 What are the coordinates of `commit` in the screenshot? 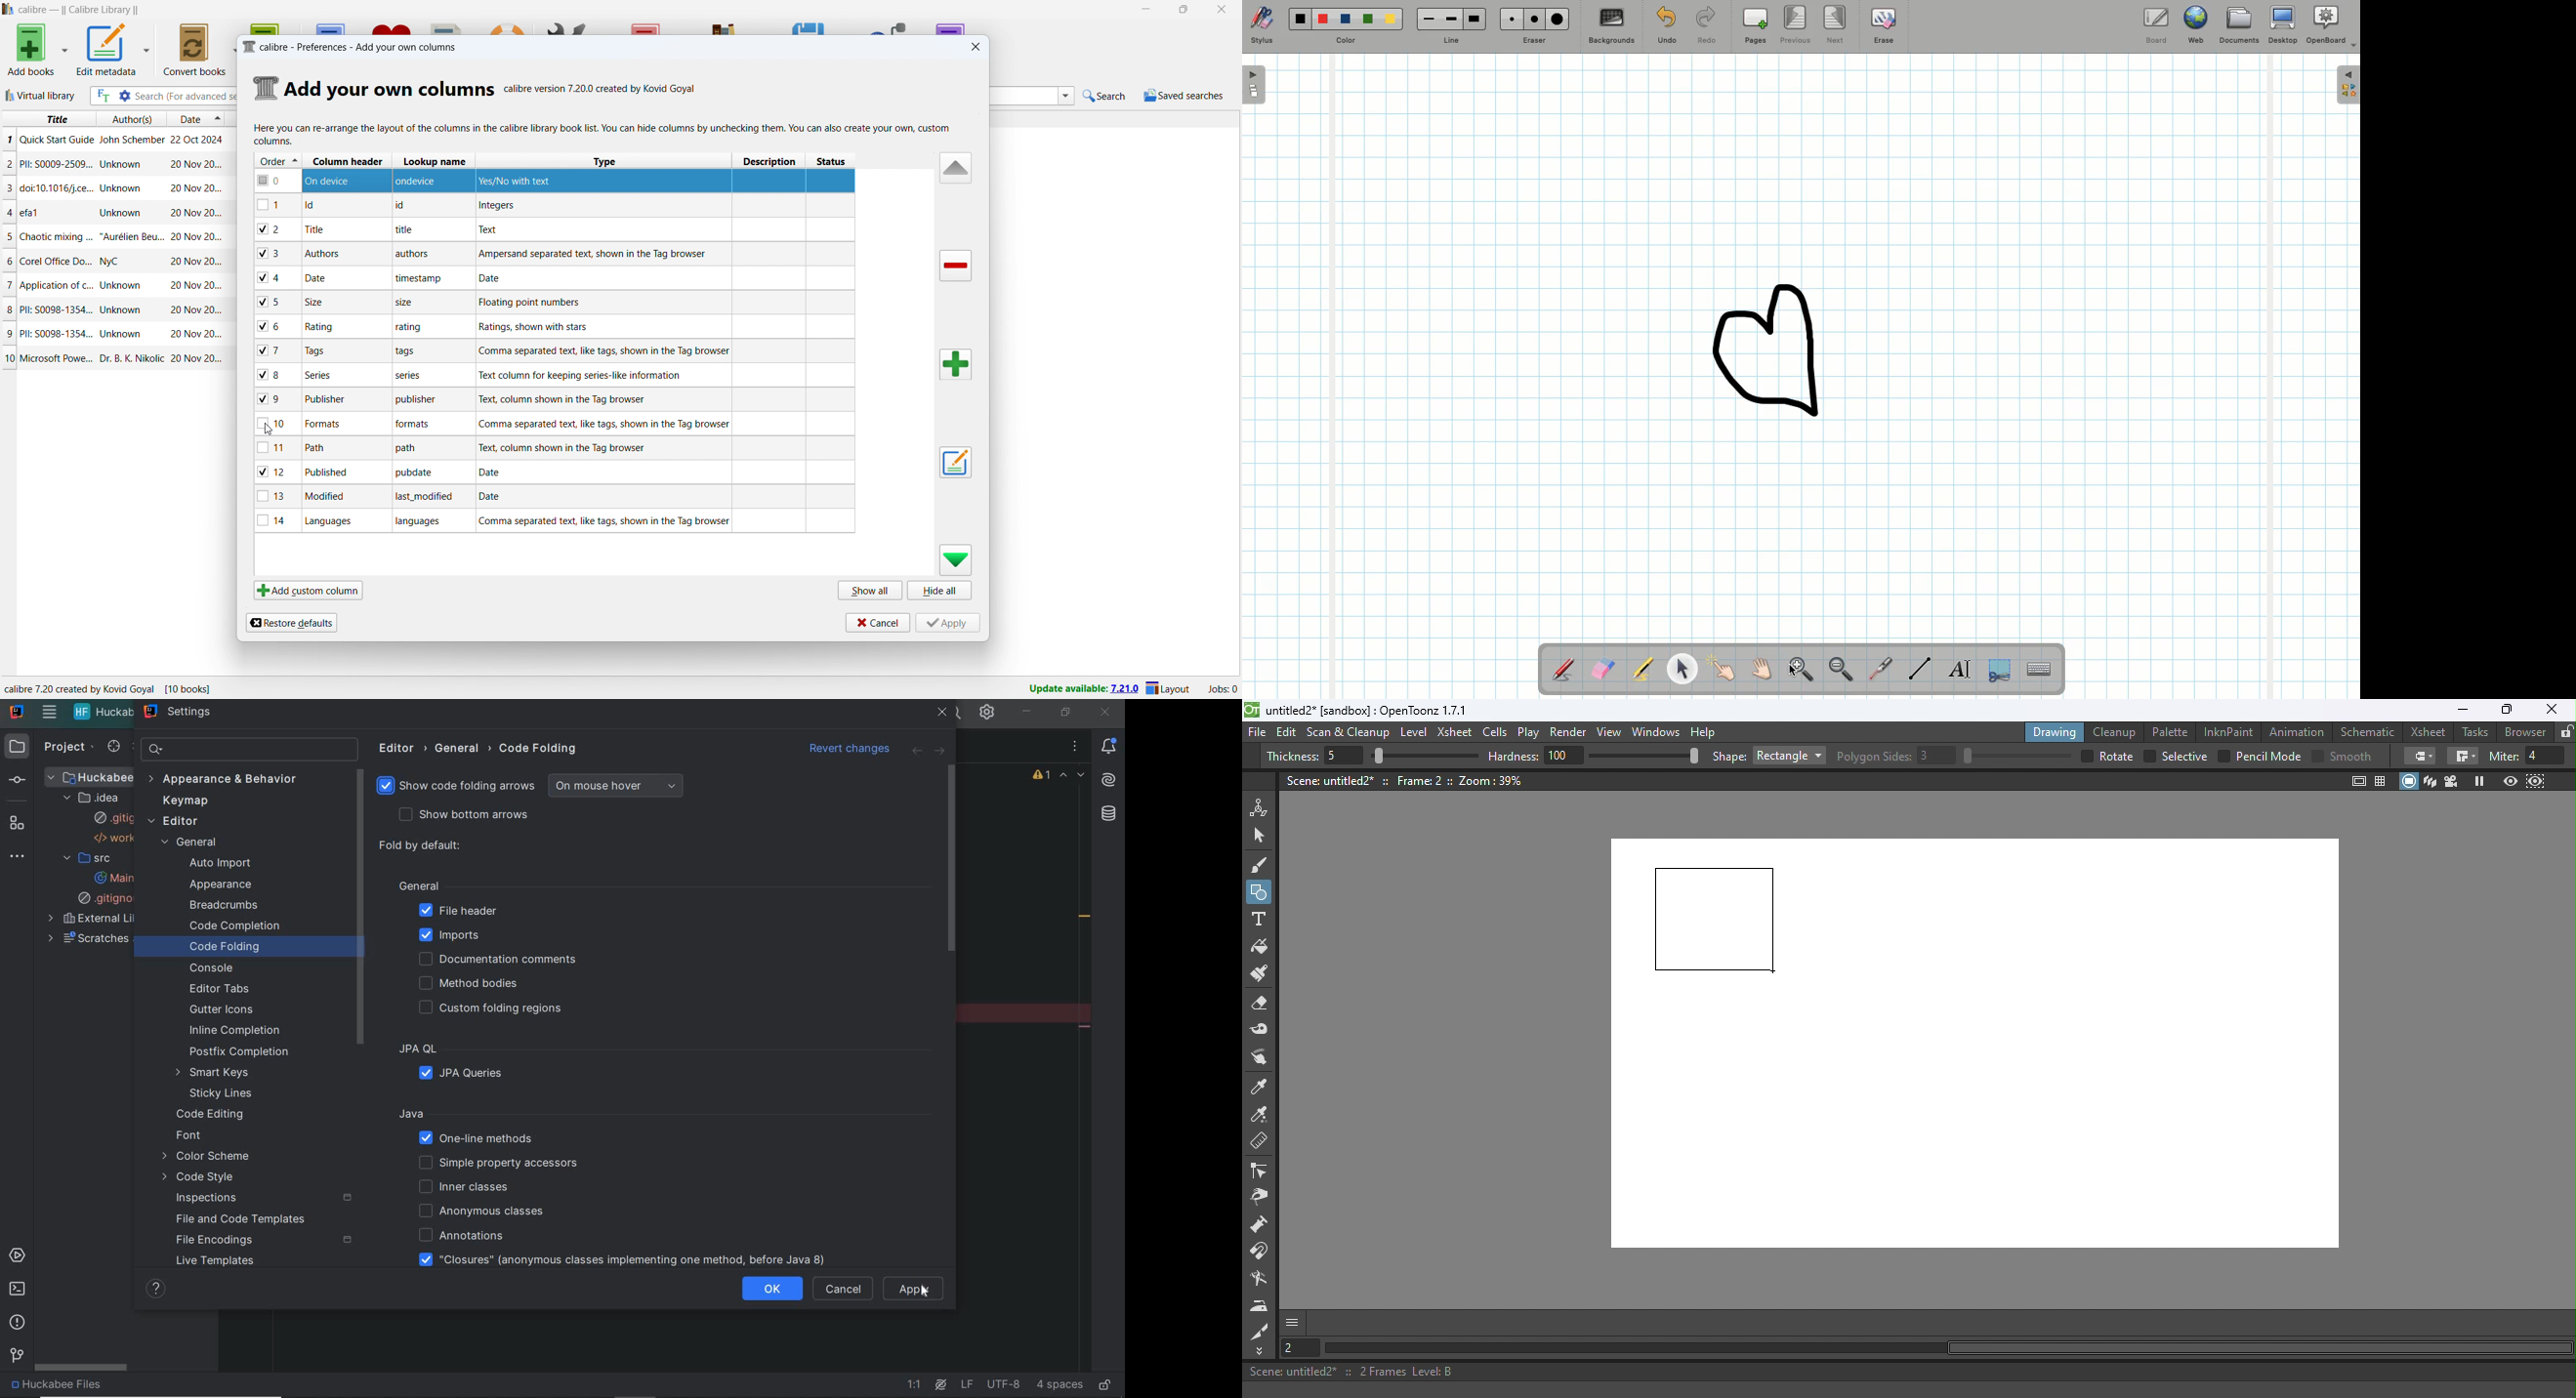 It's located at (24, 779).